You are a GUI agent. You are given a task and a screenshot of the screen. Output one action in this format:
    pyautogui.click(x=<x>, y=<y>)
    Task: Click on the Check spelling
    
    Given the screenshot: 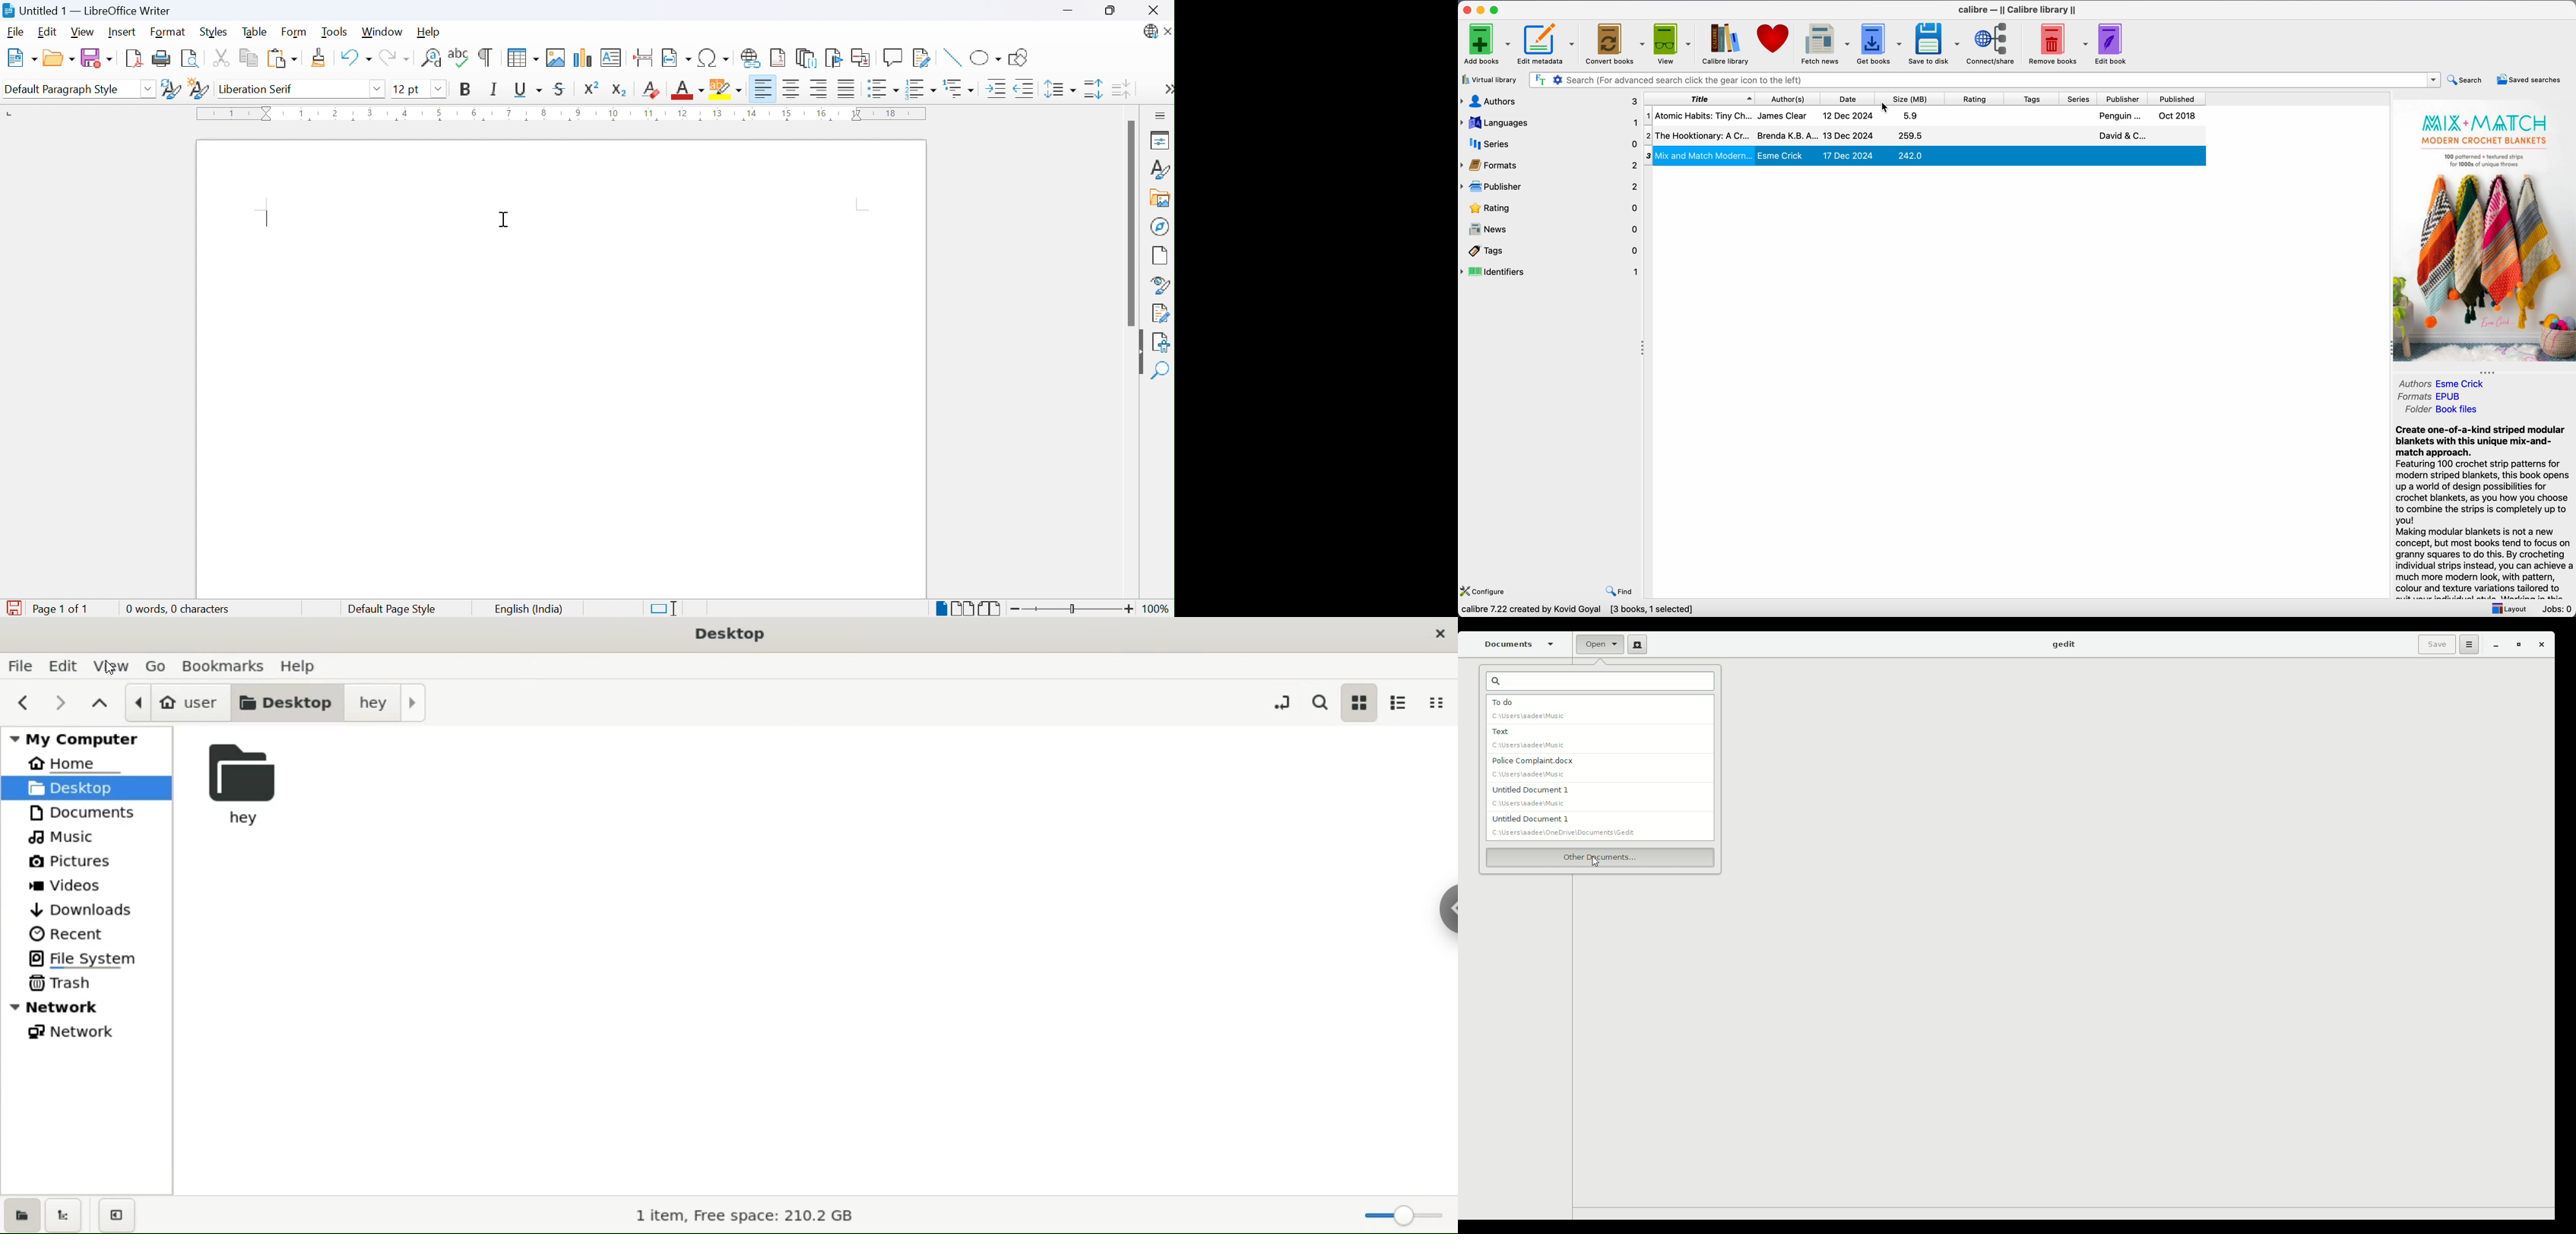 What is the action you would take?
    pyautogui.click(x=460, y=57)
    